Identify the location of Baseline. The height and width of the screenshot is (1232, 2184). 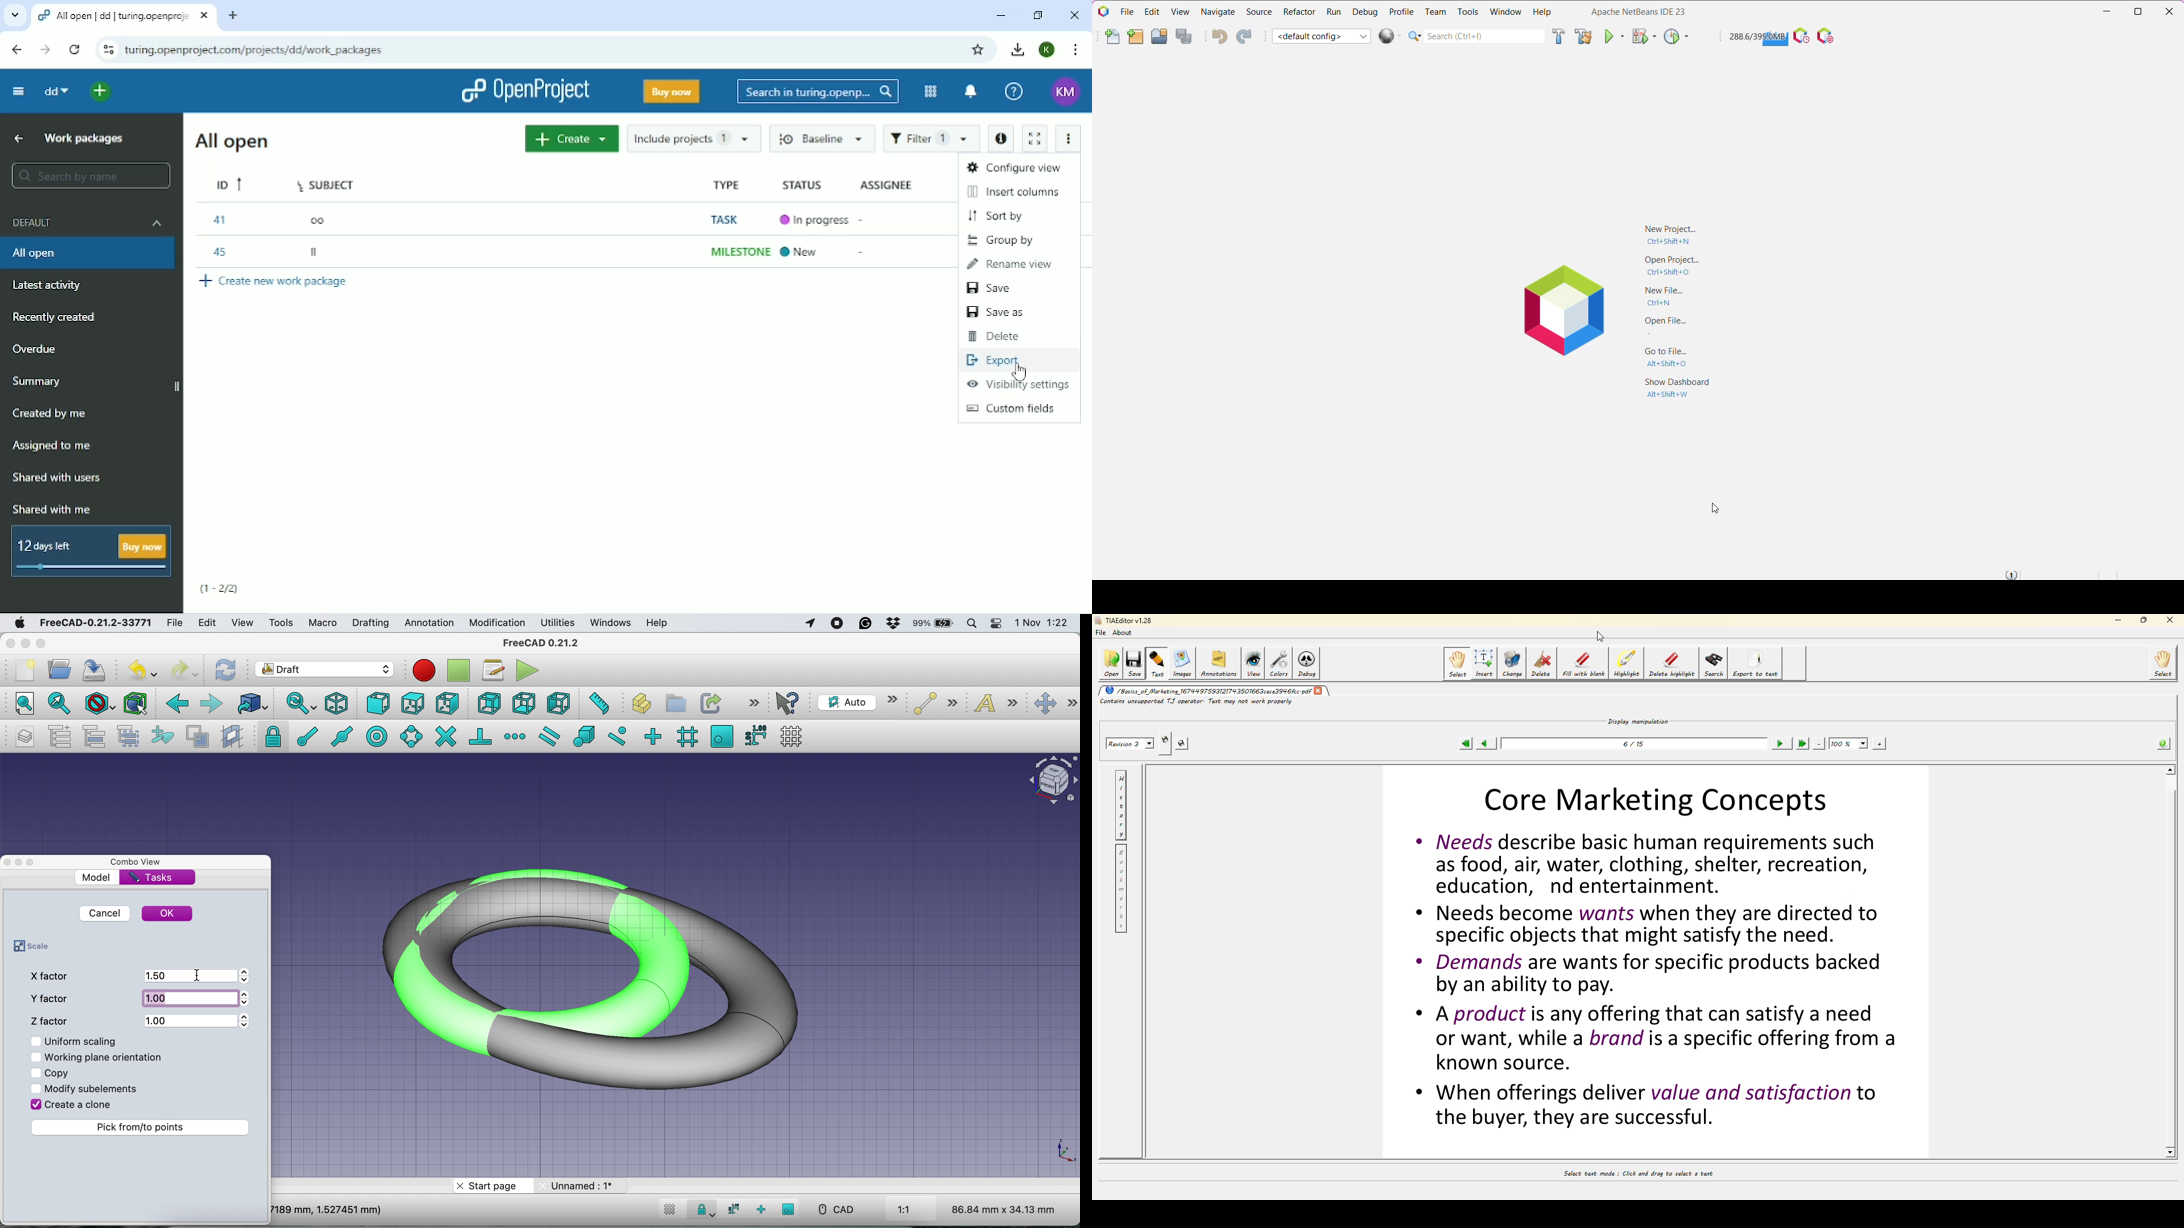
(821, 138).